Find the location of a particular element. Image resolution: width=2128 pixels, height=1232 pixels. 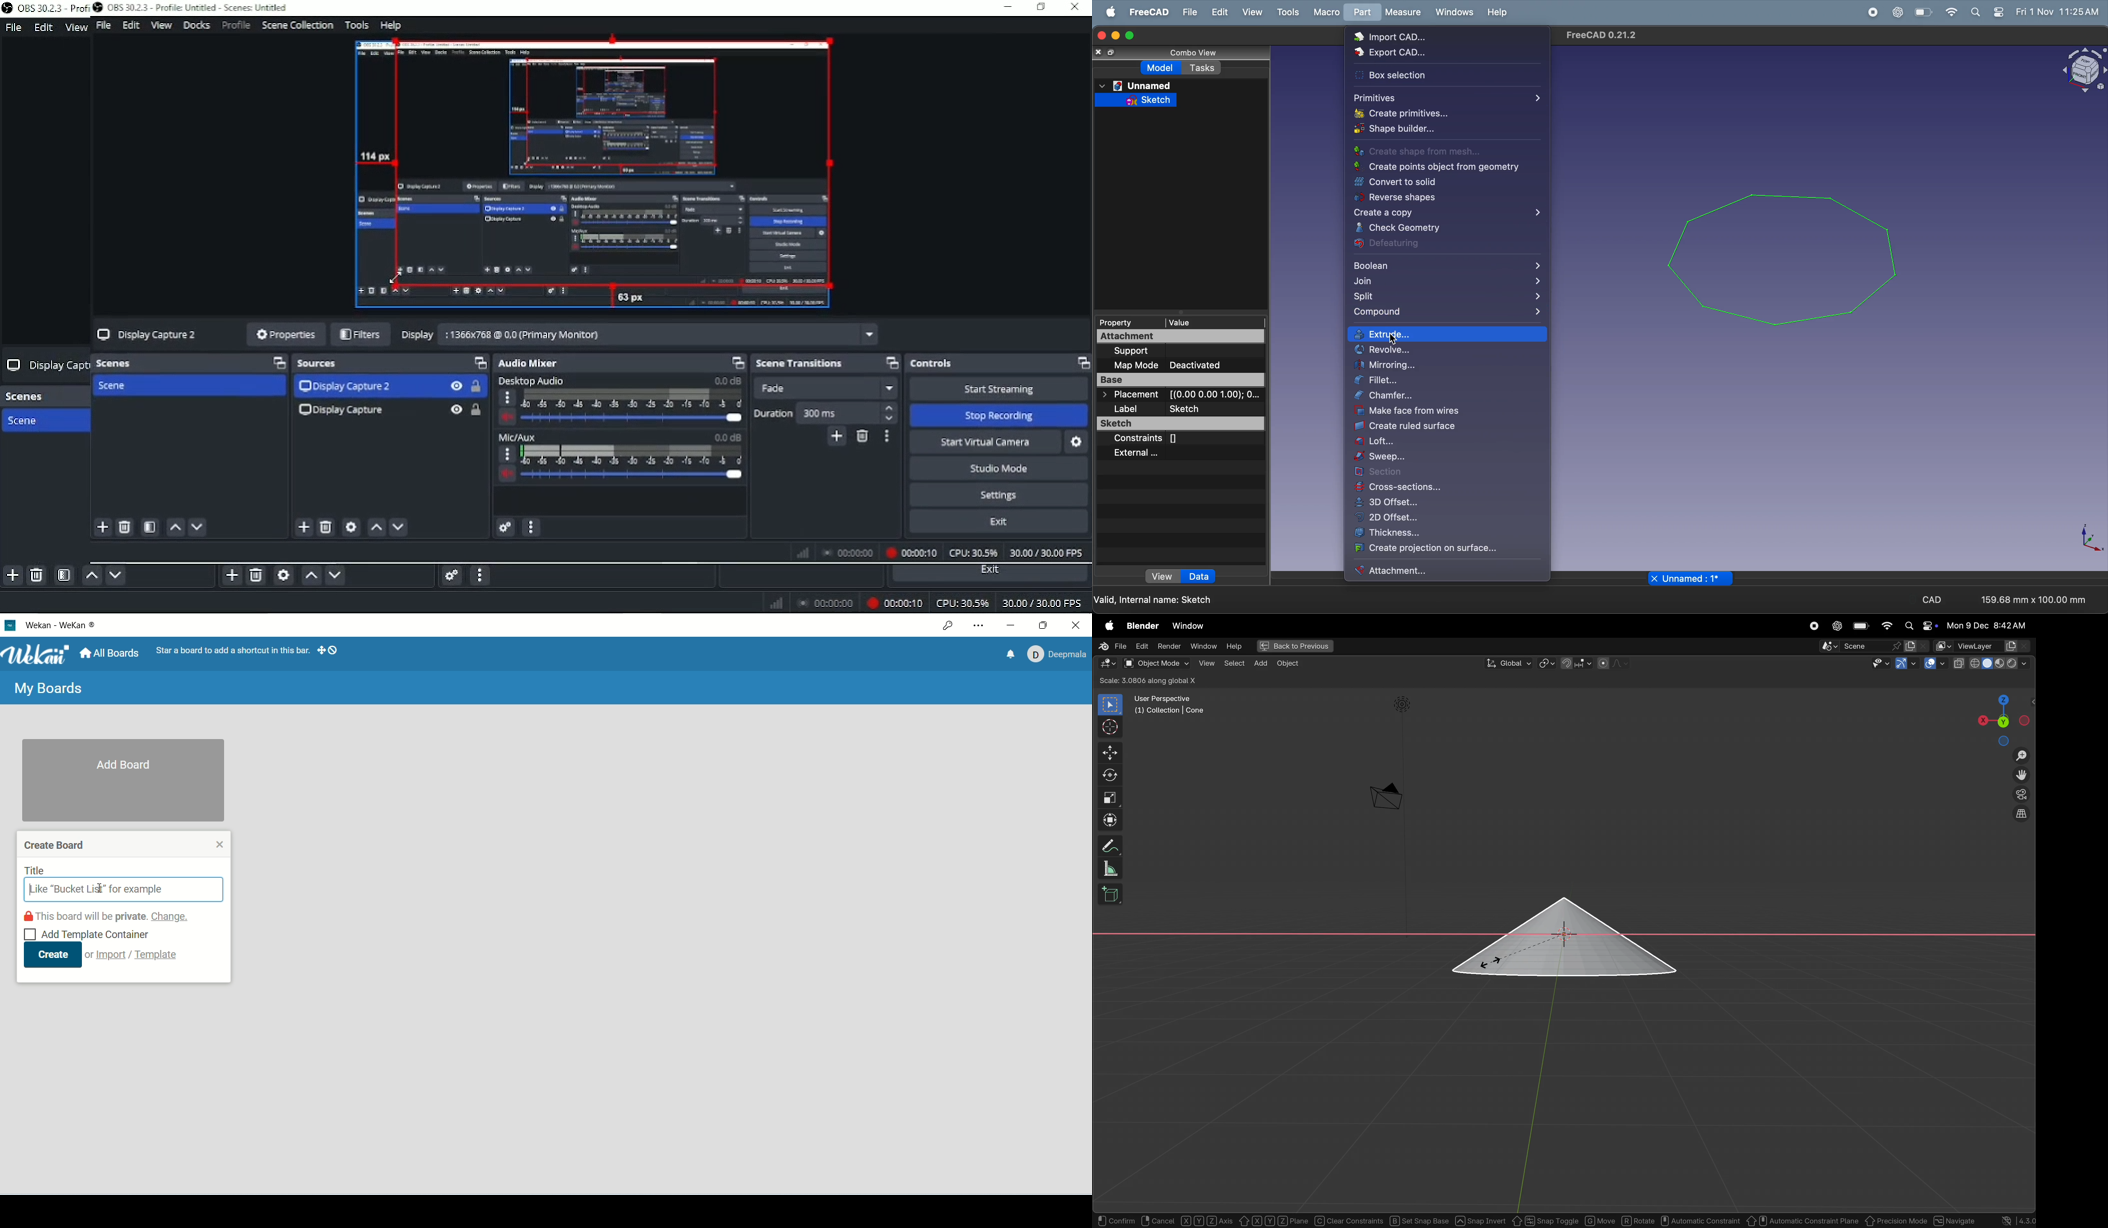

Model is located at coordinates (1162, 68).